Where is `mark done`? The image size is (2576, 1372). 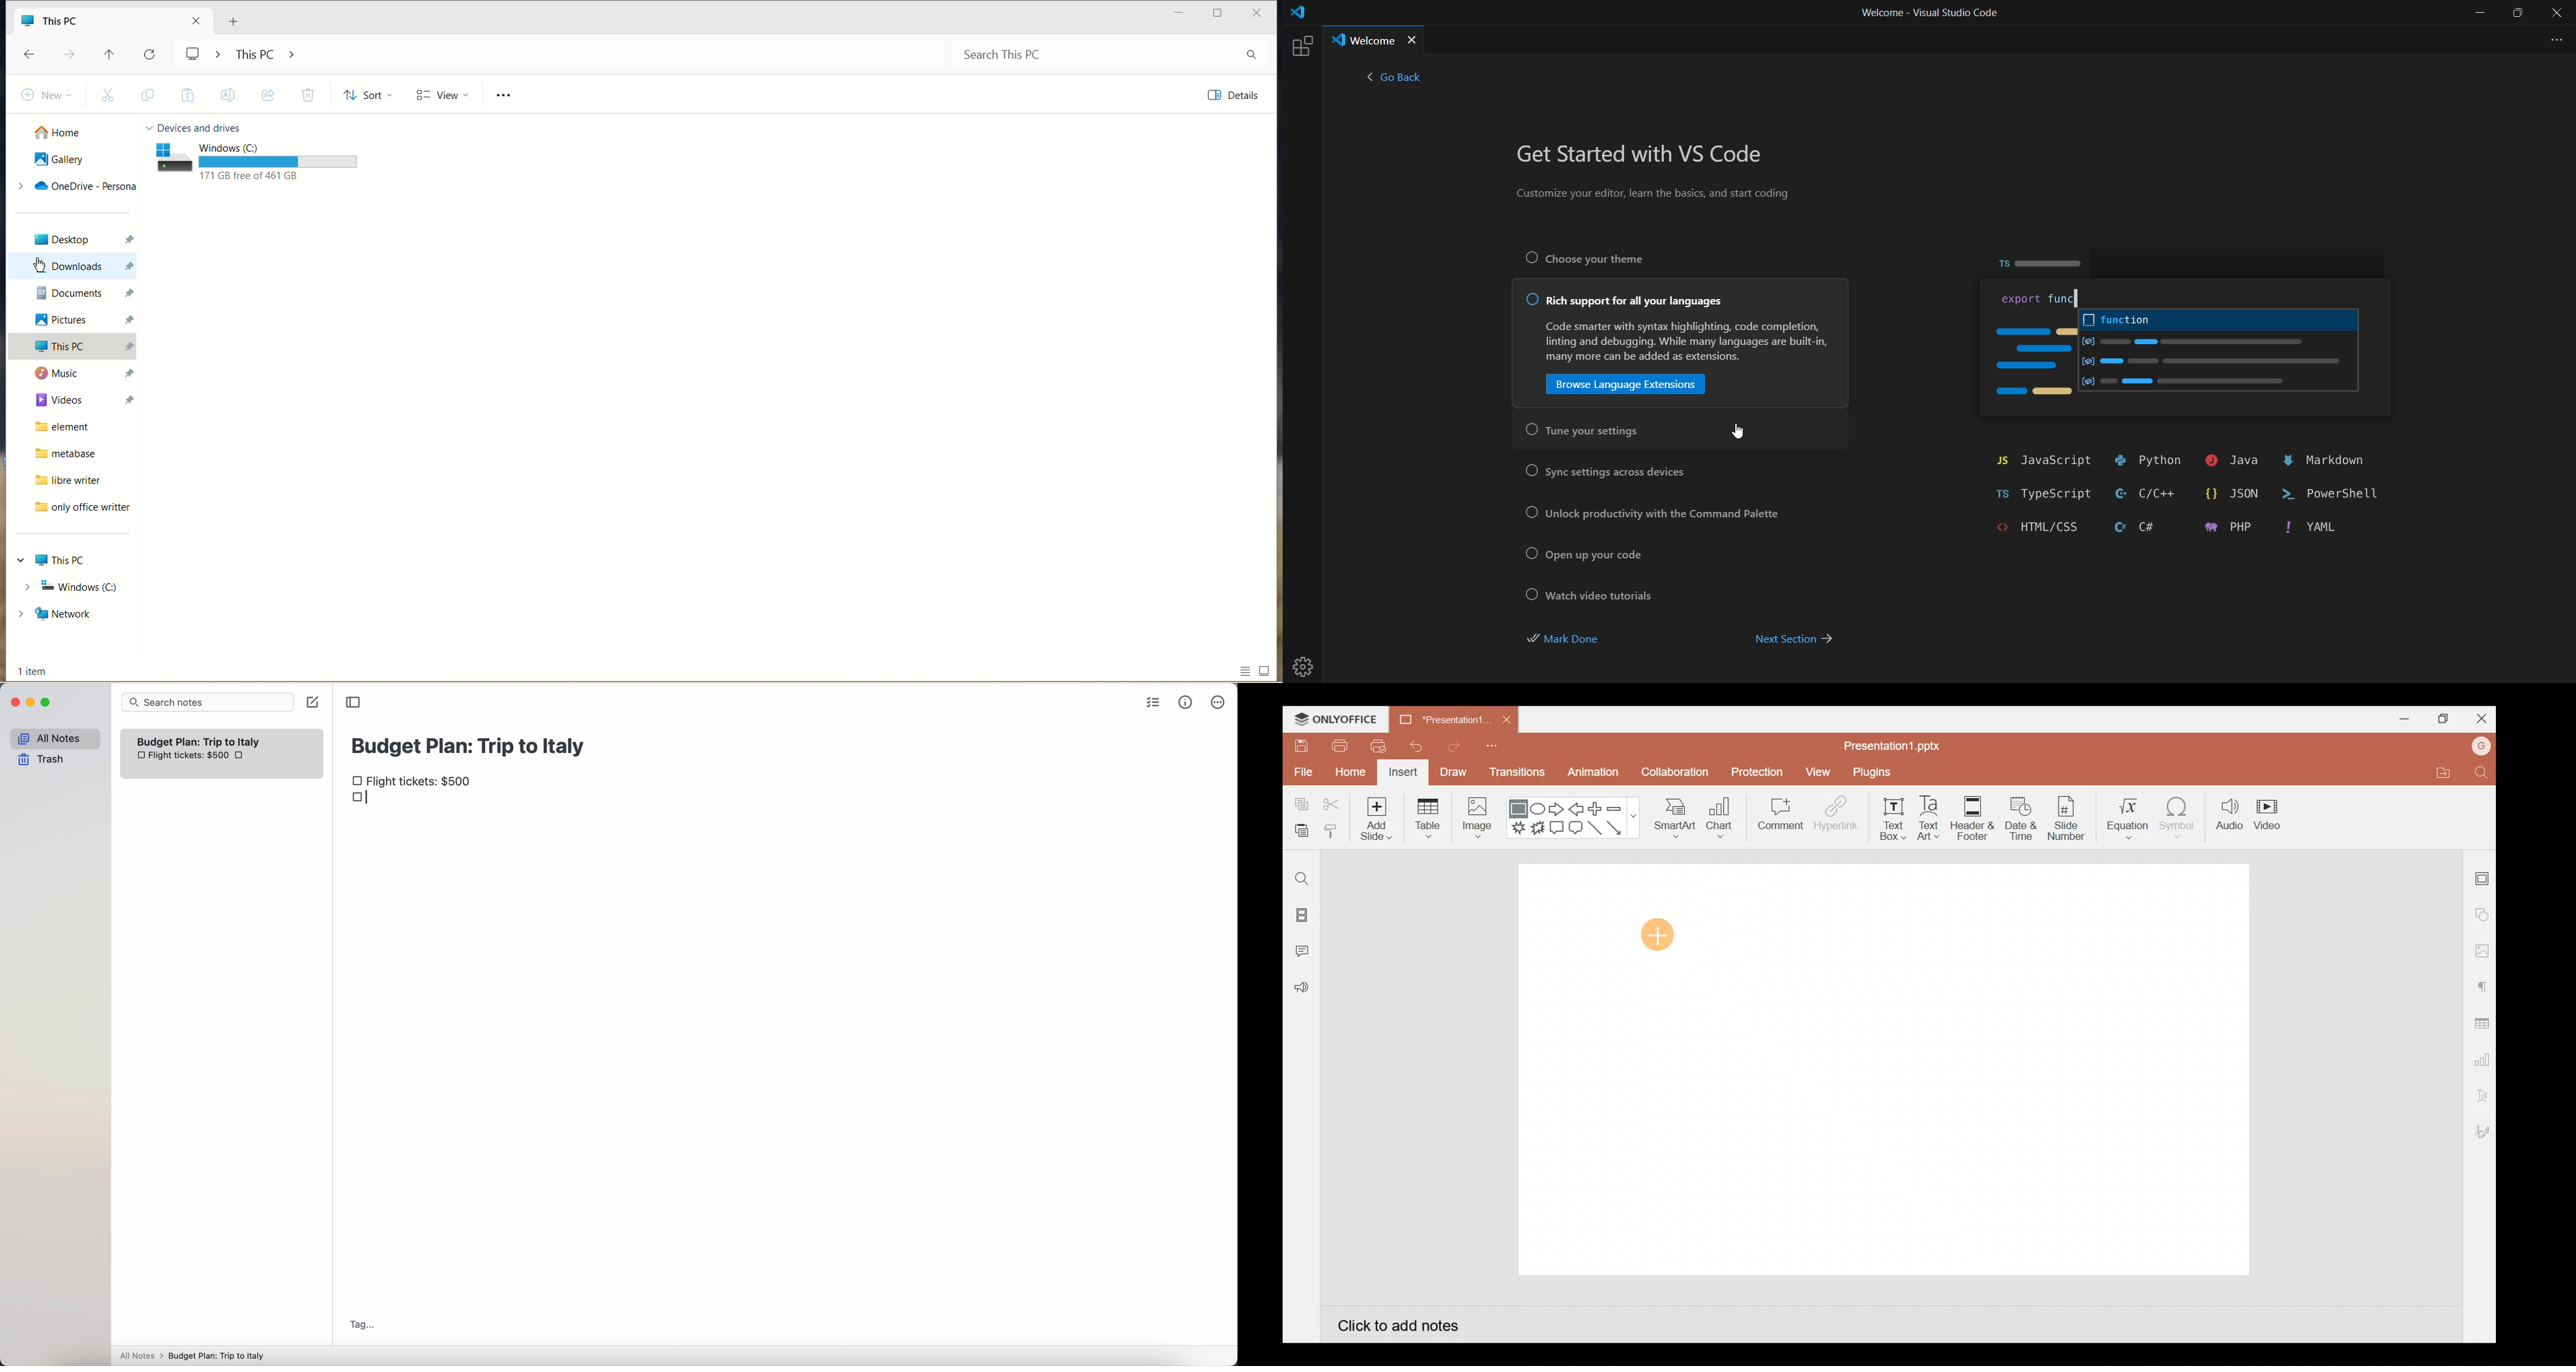 mark done is located at coordinates (1578, 640).